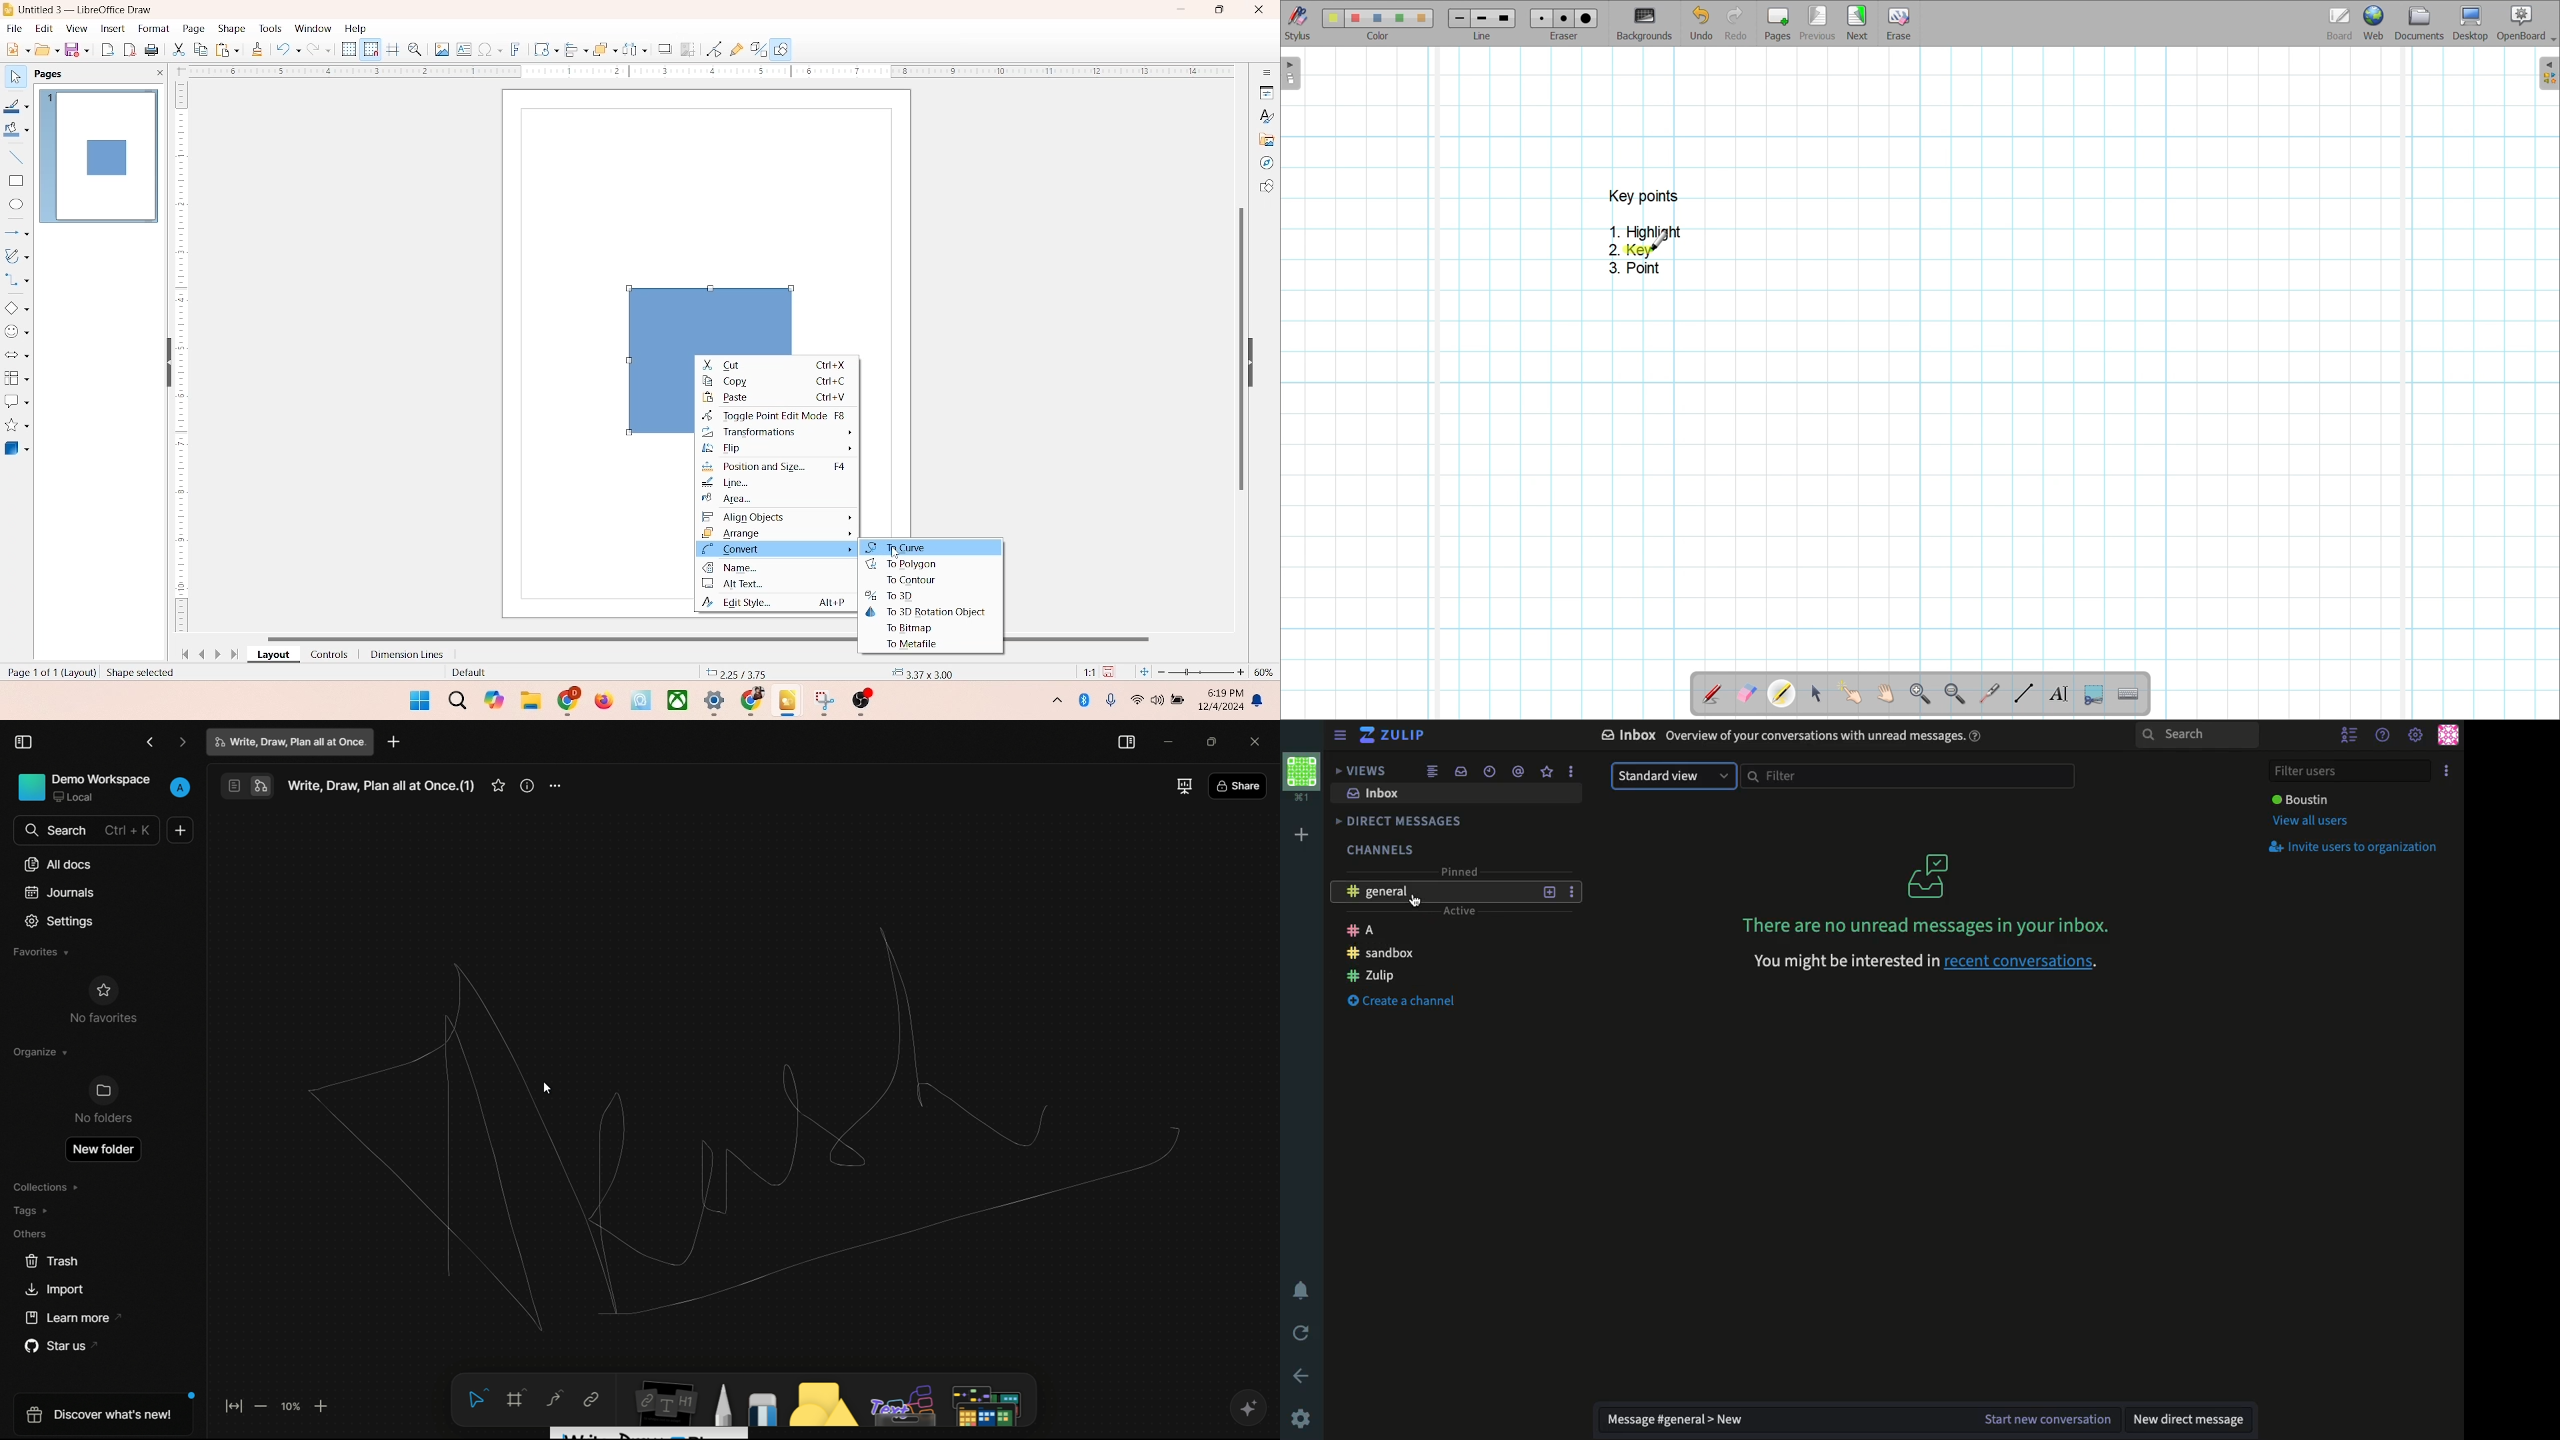 This screenshot has width=2576, height=1456. I want to click on Stylus menu at the bottom of the page, so click(1299, 23).